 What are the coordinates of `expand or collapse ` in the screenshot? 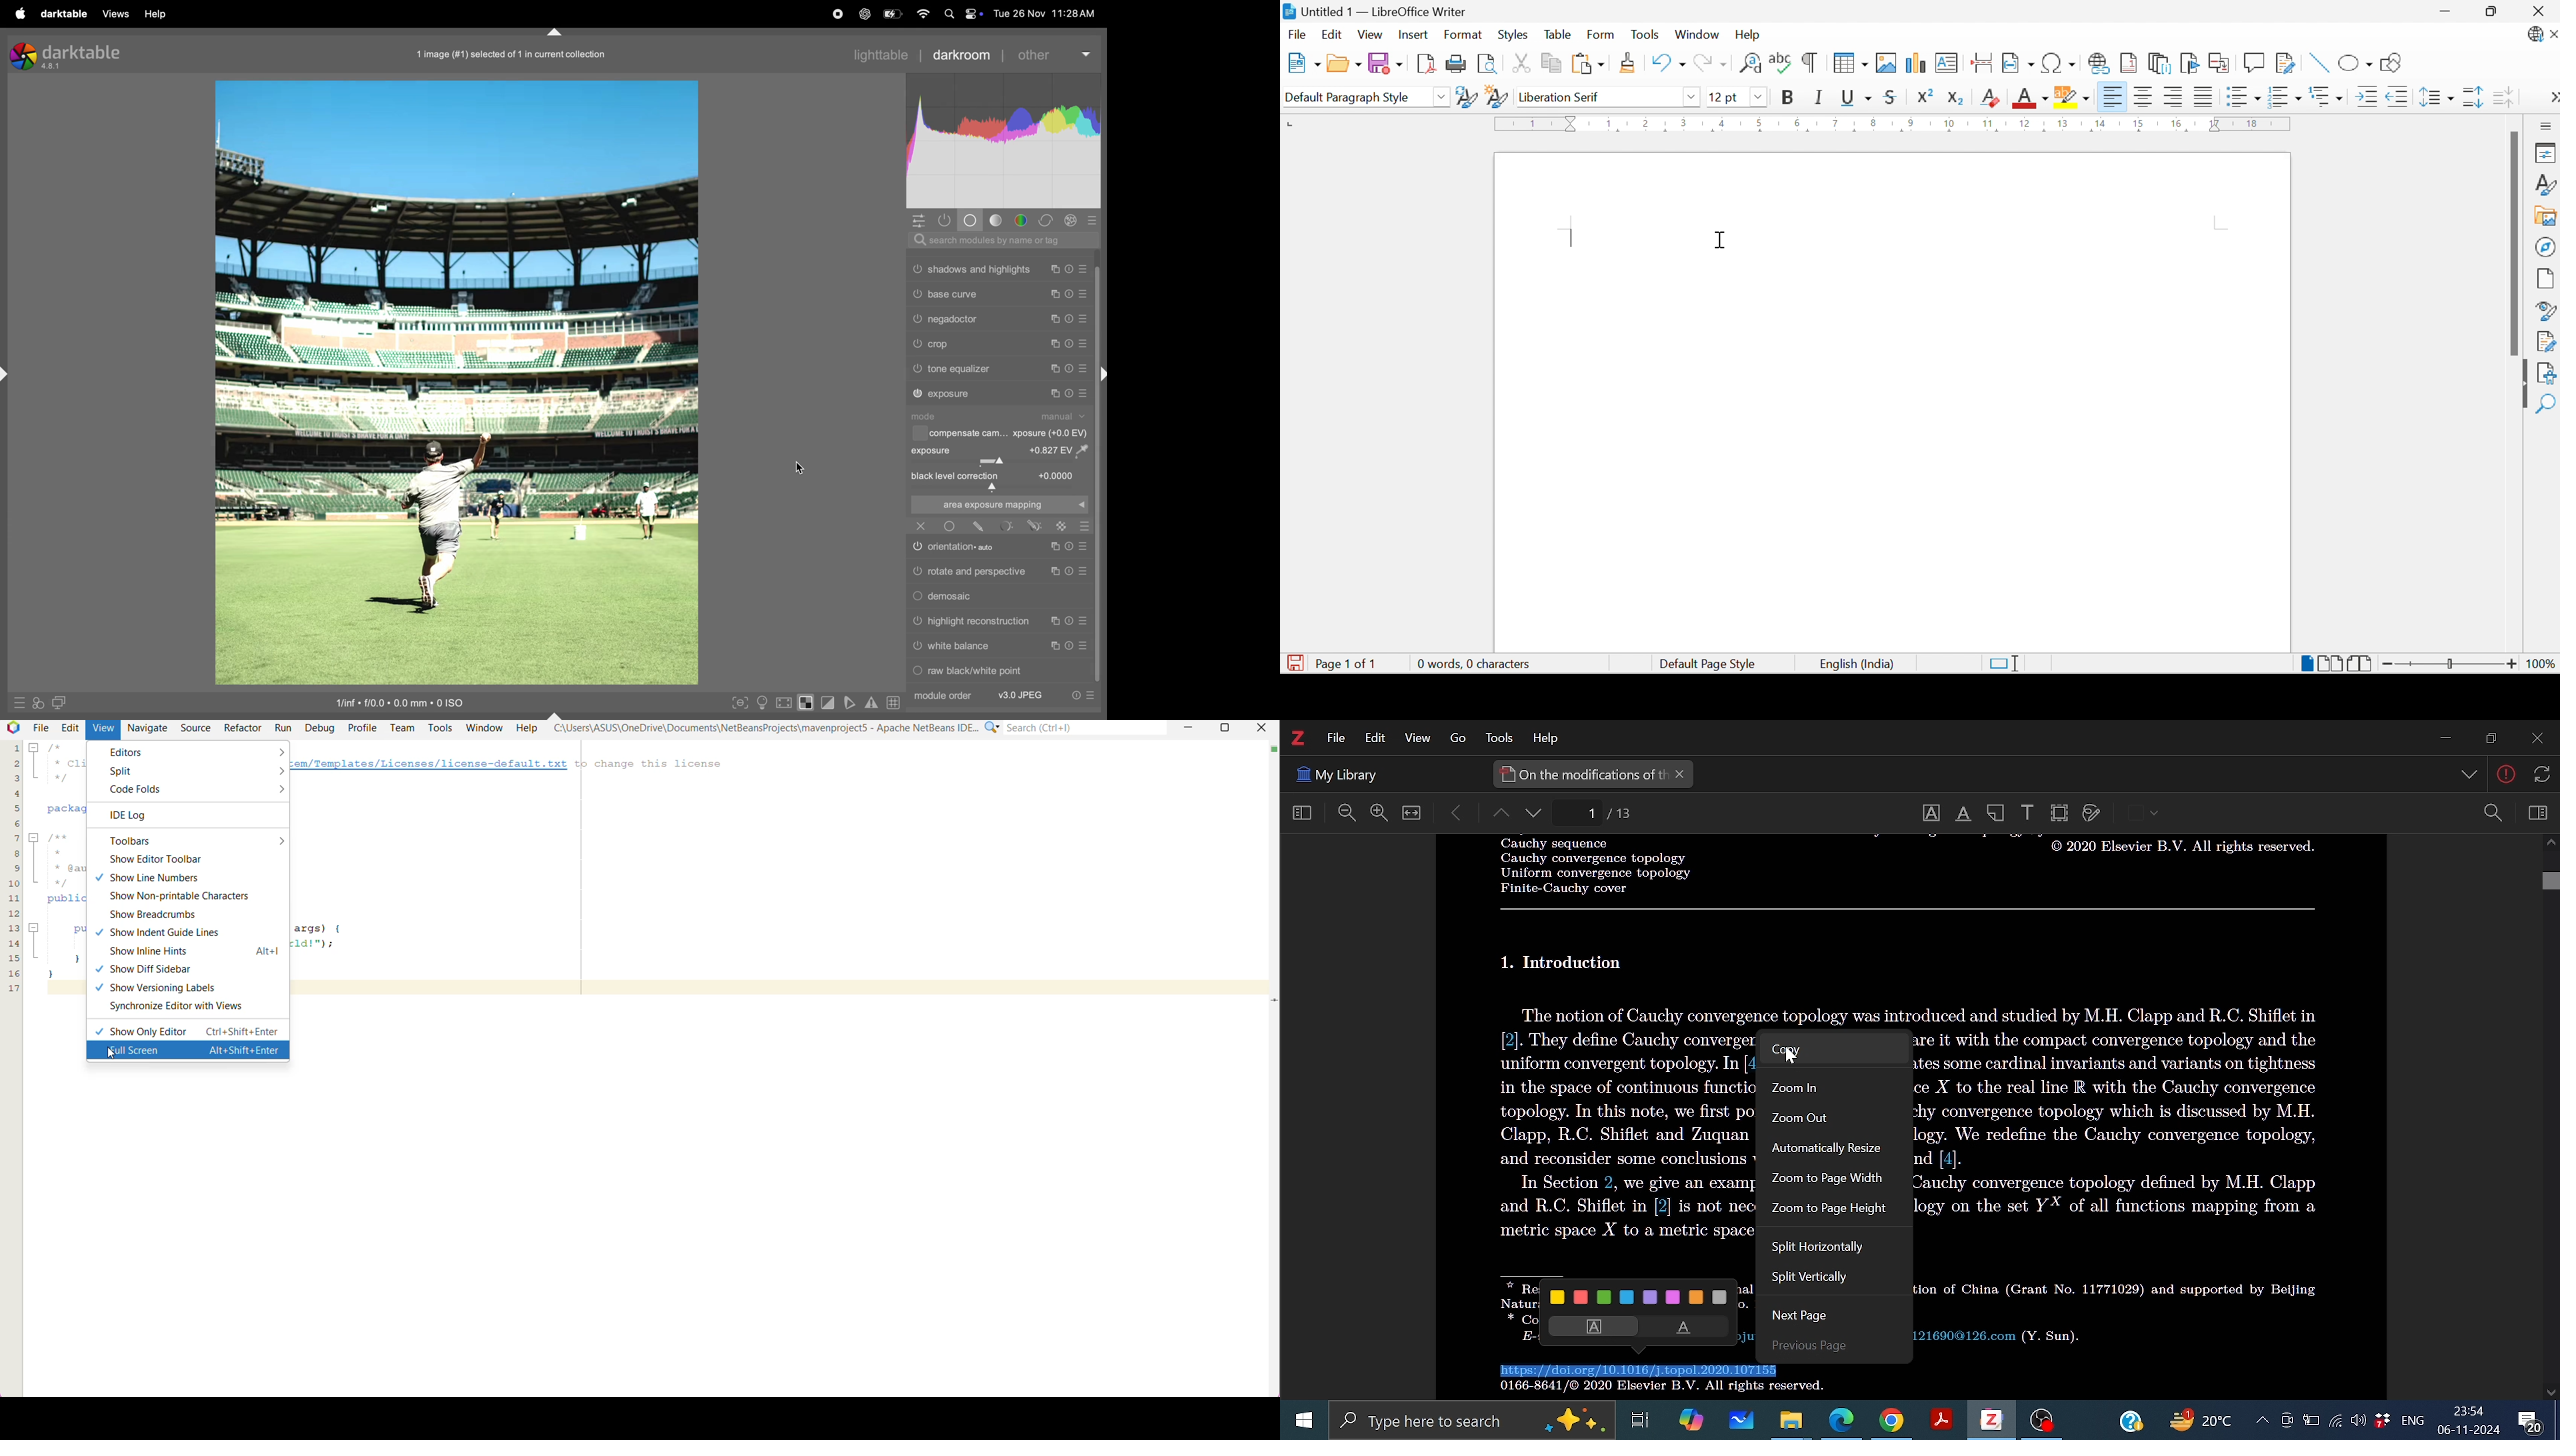 It's located at (556, 714).